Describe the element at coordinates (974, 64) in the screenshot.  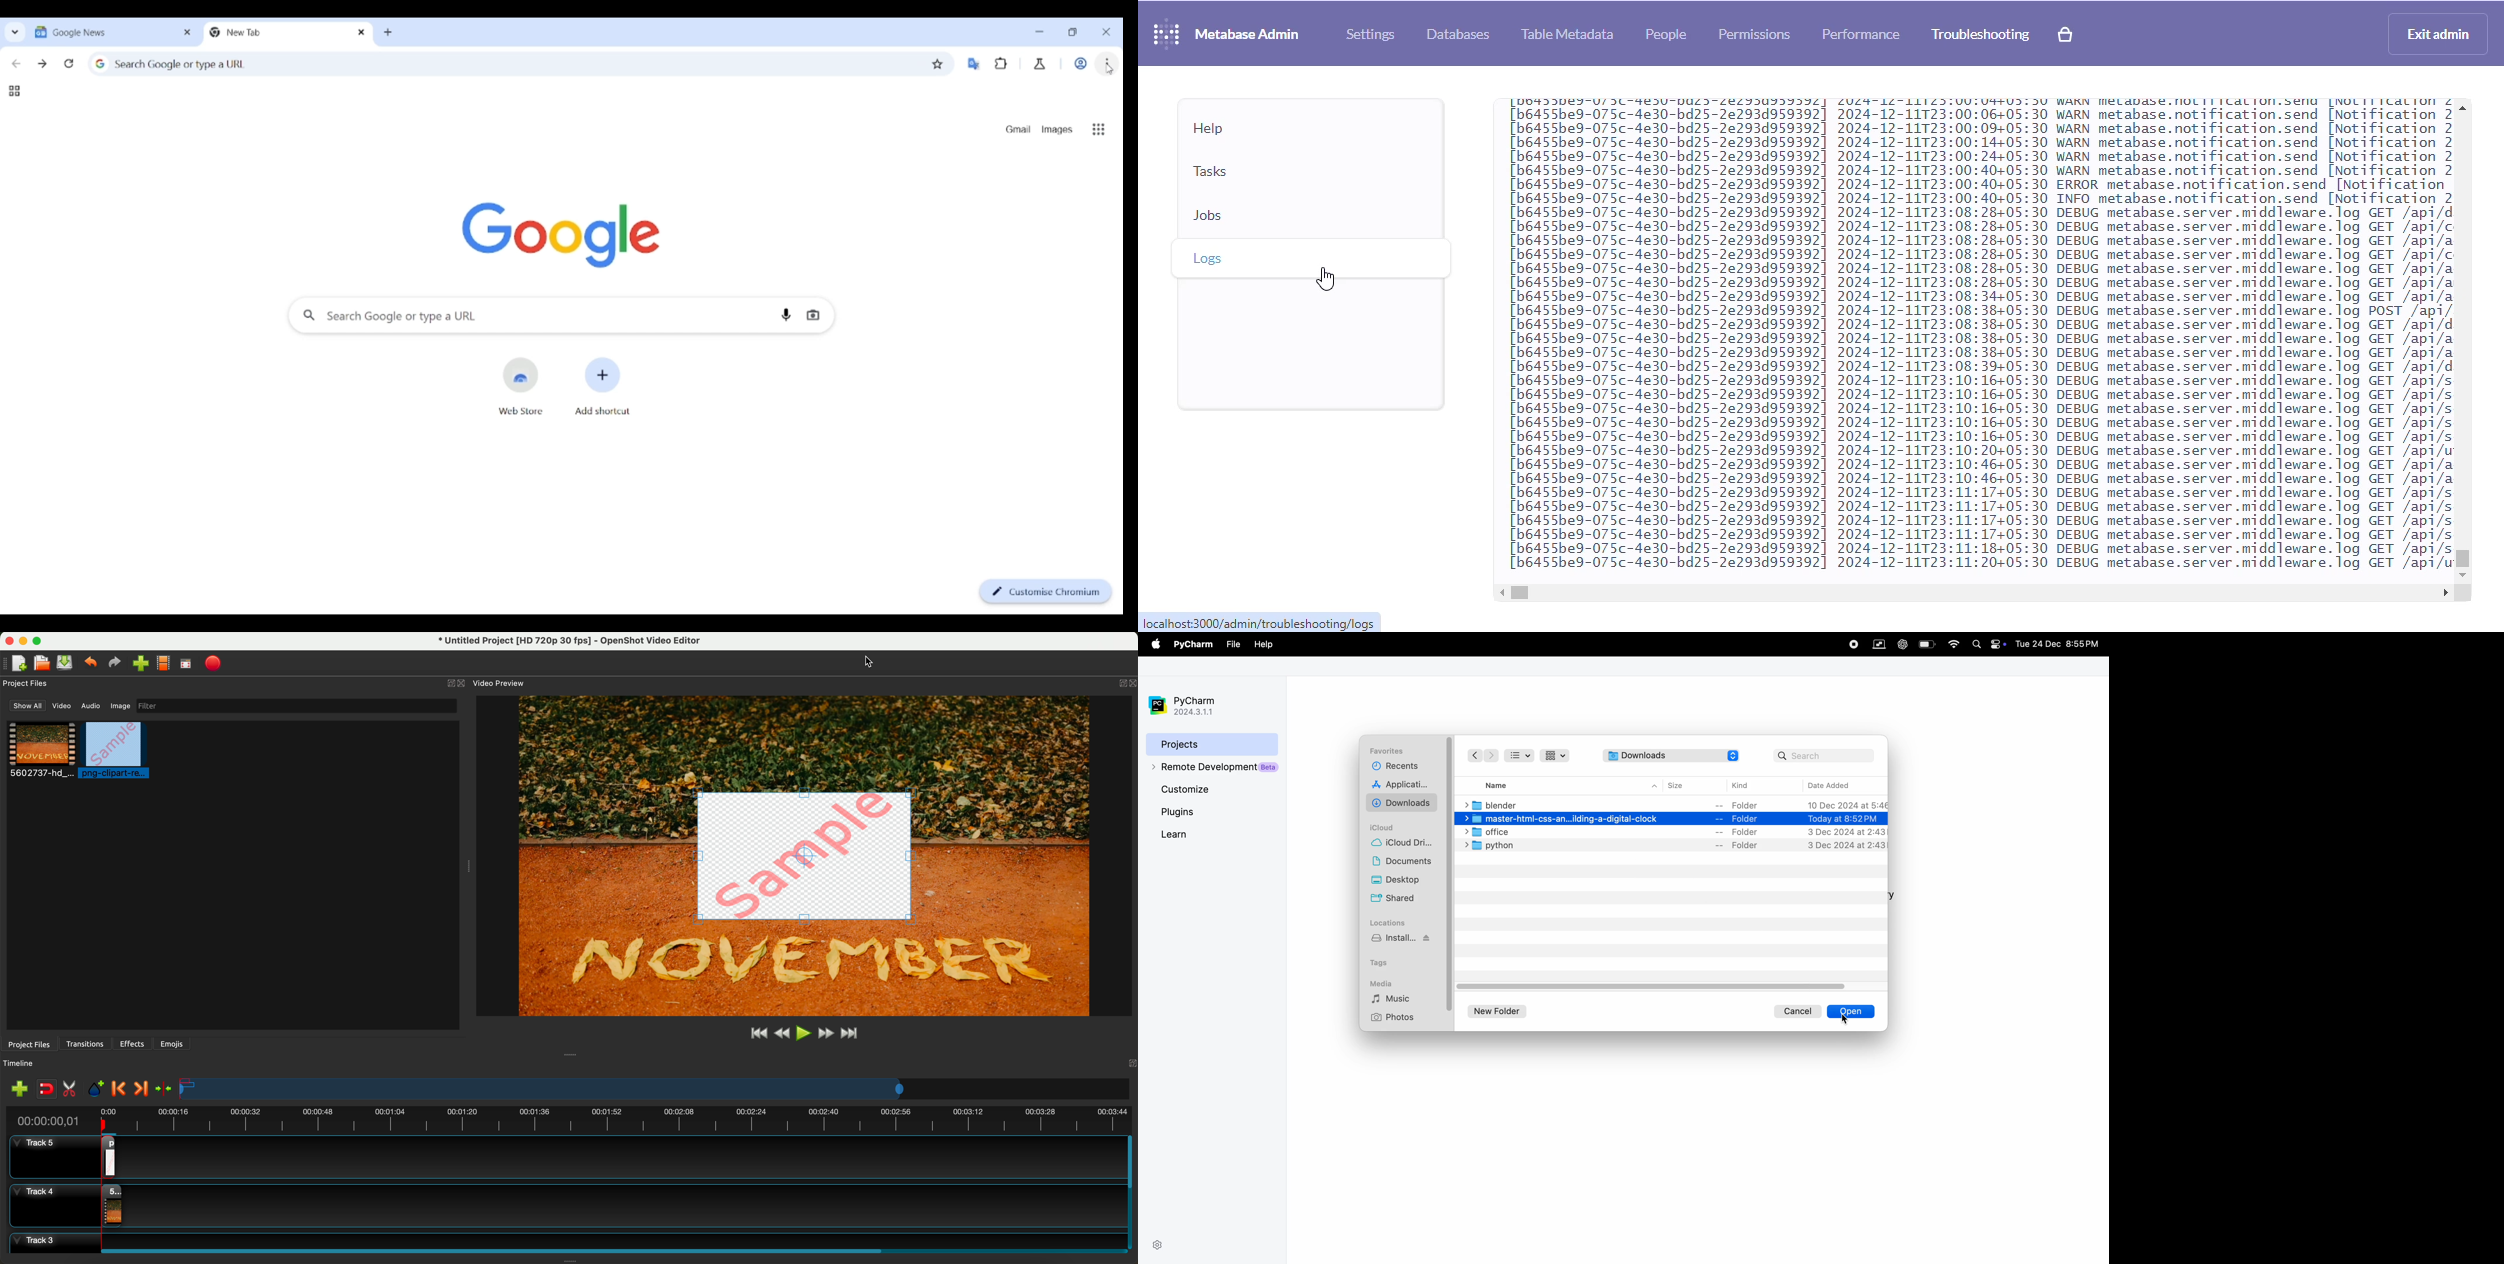
I see `Google translator extension` at that location.